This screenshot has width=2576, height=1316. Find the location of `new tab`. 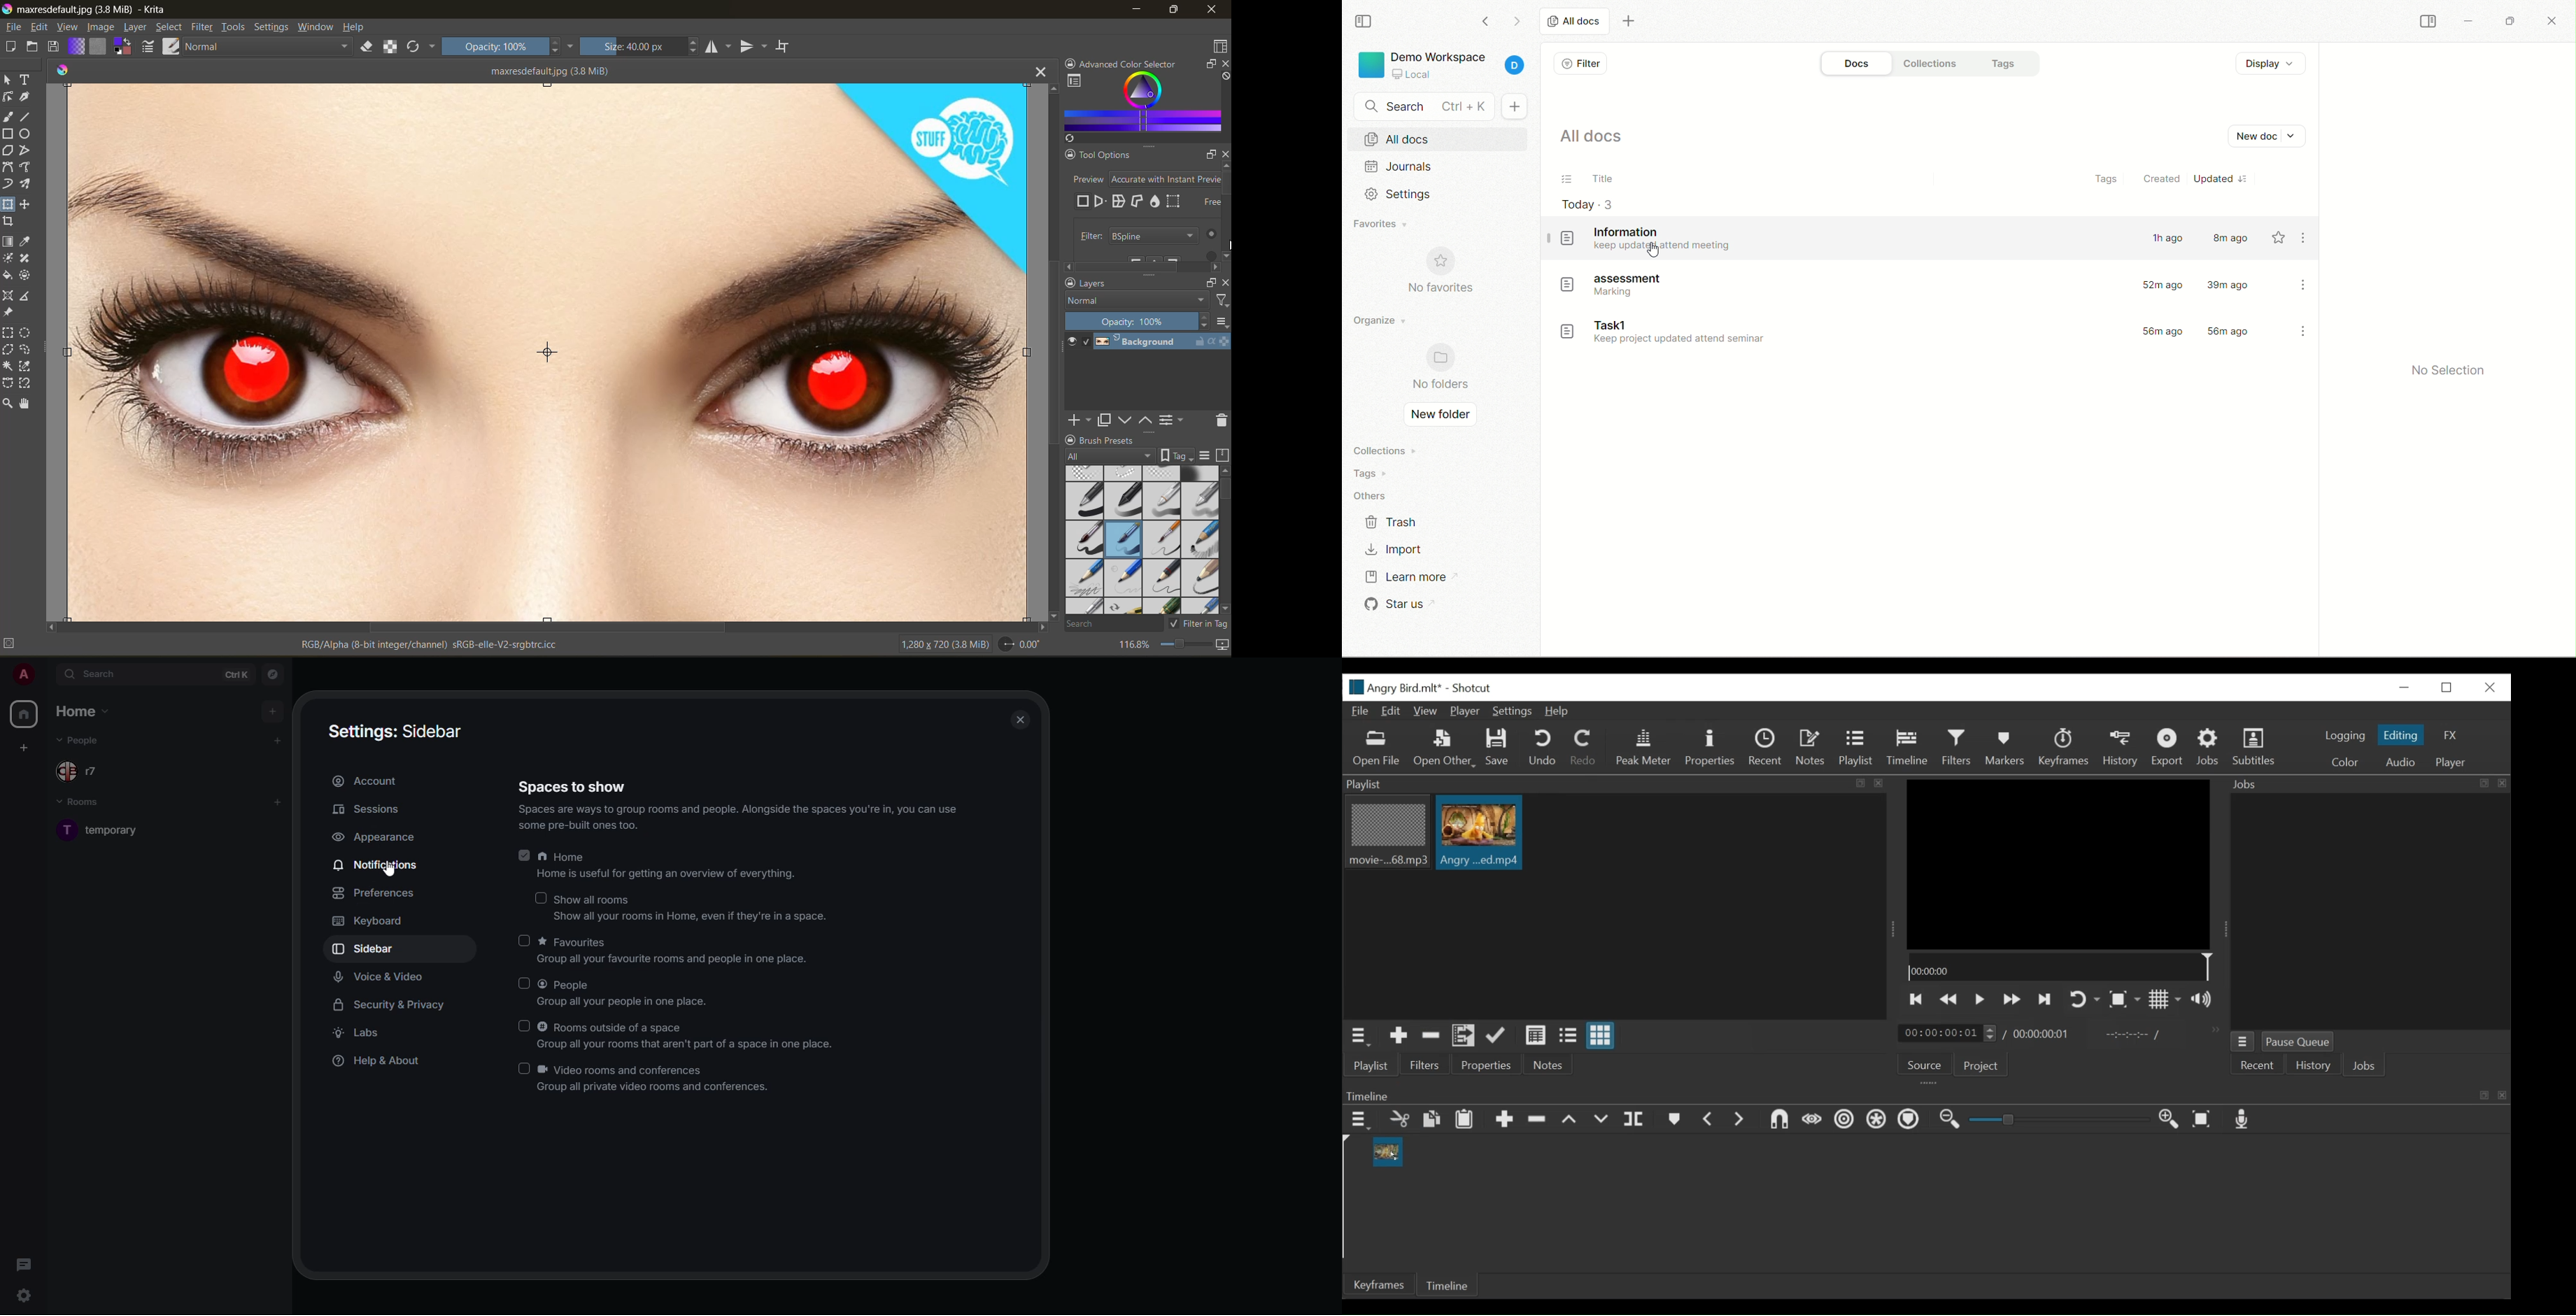

new tab is located at coordinates (1633, 22).